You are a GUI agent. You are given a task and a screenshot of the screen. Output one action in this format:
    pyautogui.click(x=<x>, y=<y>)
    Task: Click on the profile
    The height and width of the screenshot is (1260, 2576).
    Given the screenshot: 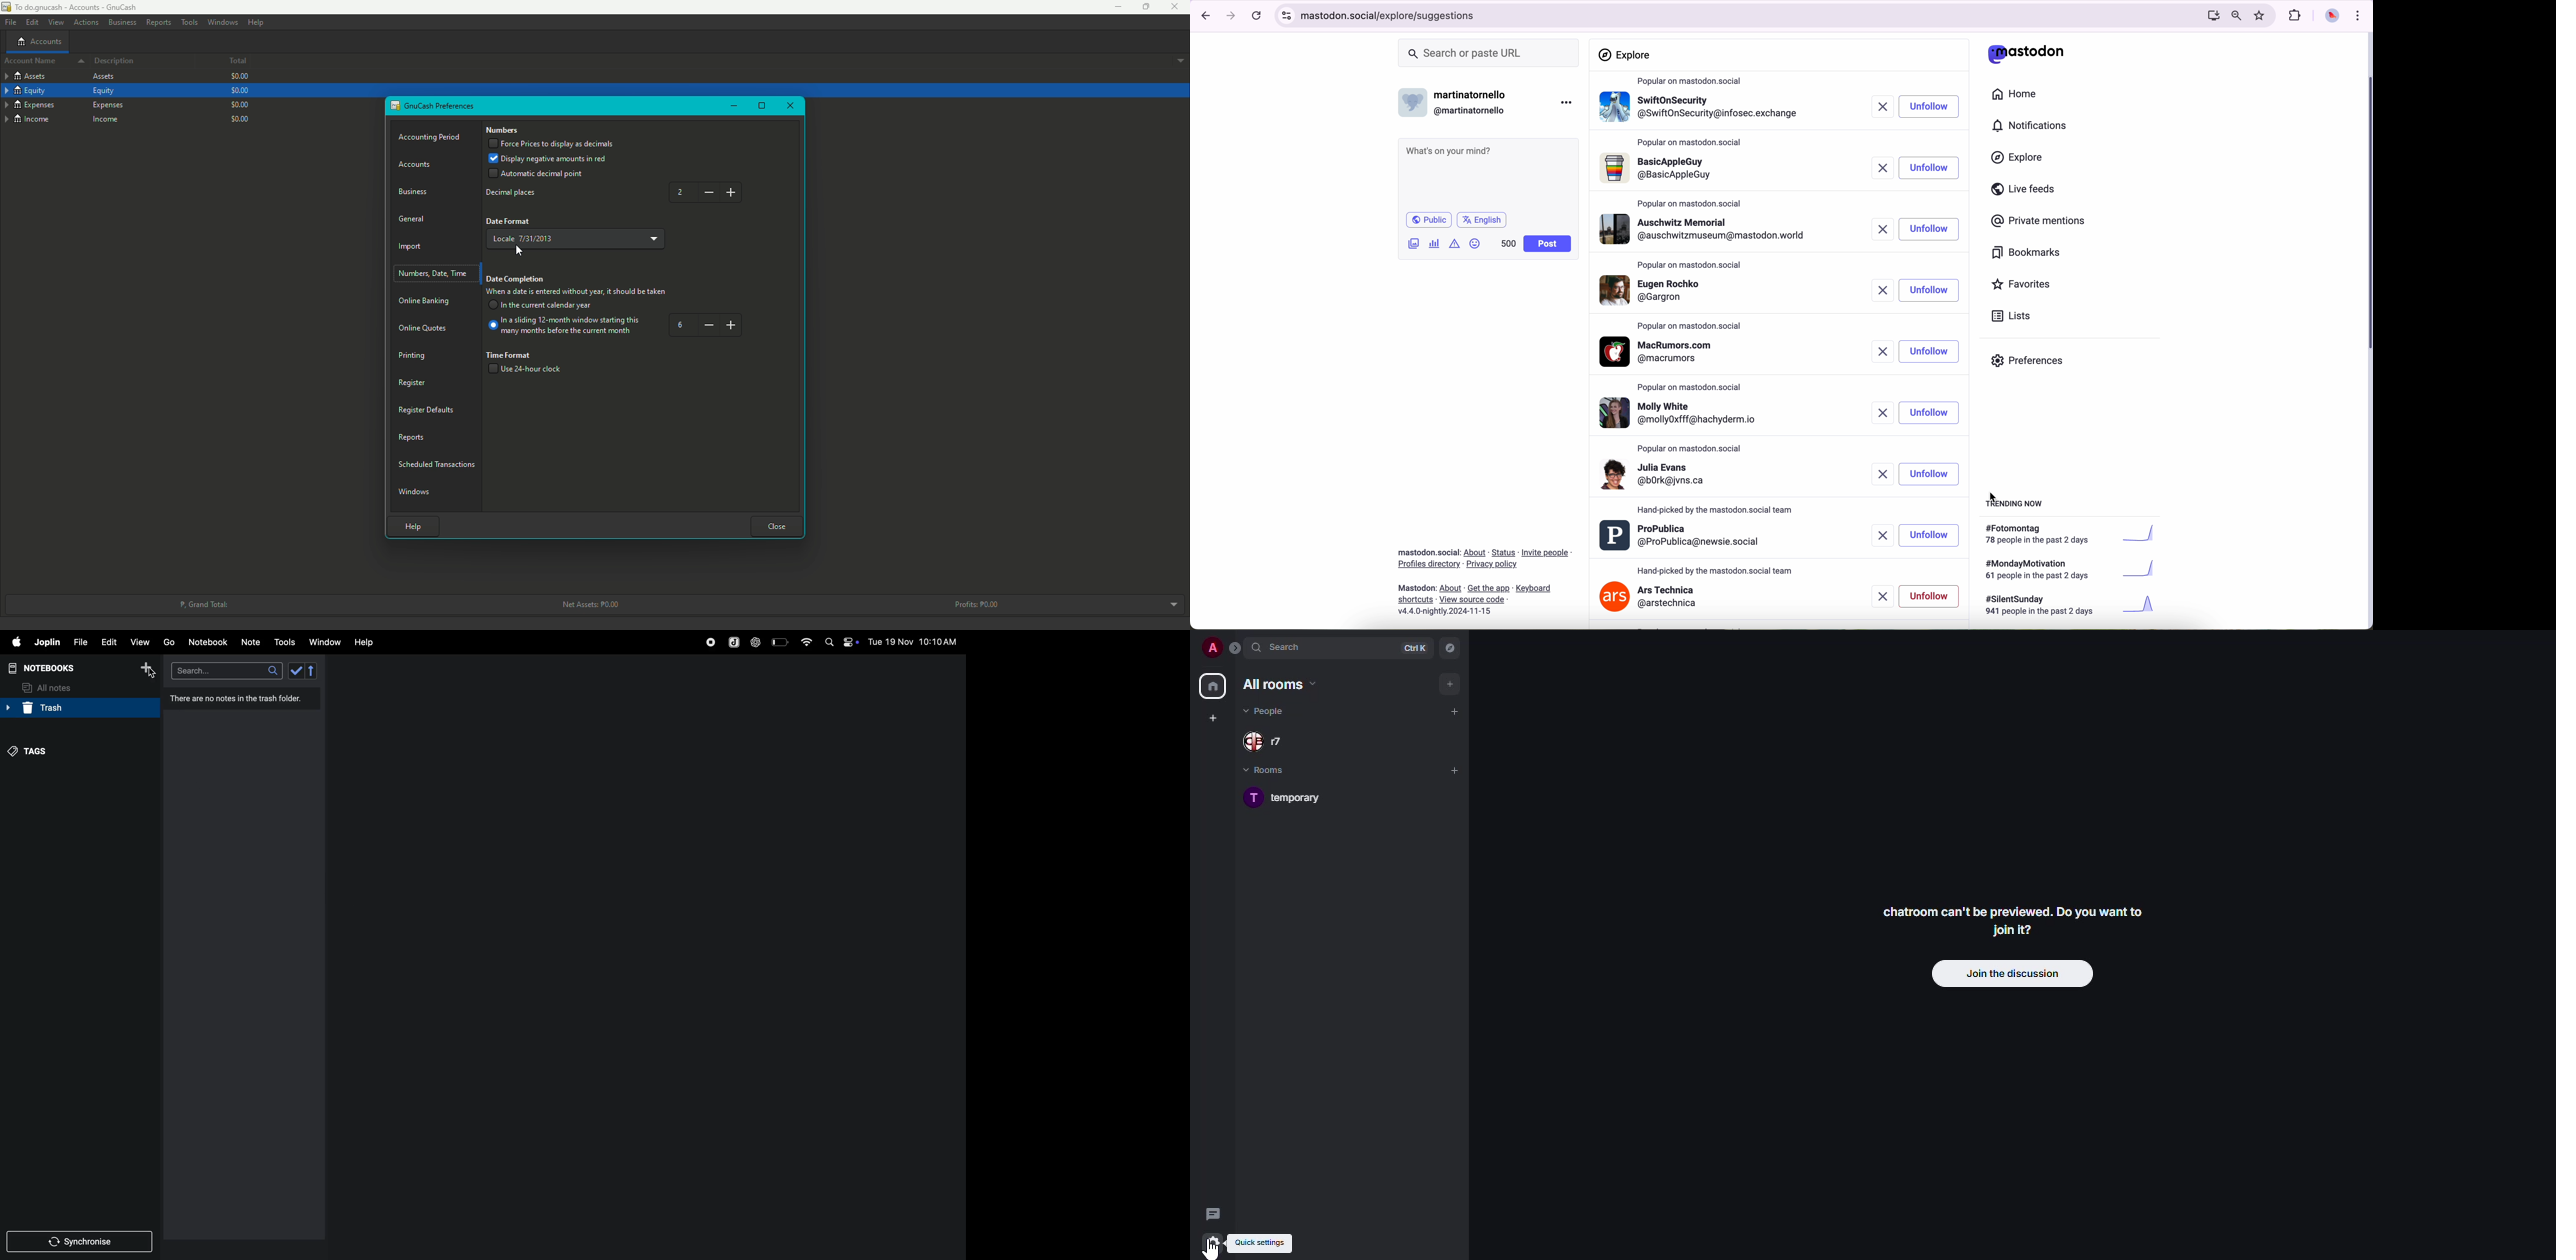 What is the action you would take?
    pyautogui.click(x=1211, y=649)
    